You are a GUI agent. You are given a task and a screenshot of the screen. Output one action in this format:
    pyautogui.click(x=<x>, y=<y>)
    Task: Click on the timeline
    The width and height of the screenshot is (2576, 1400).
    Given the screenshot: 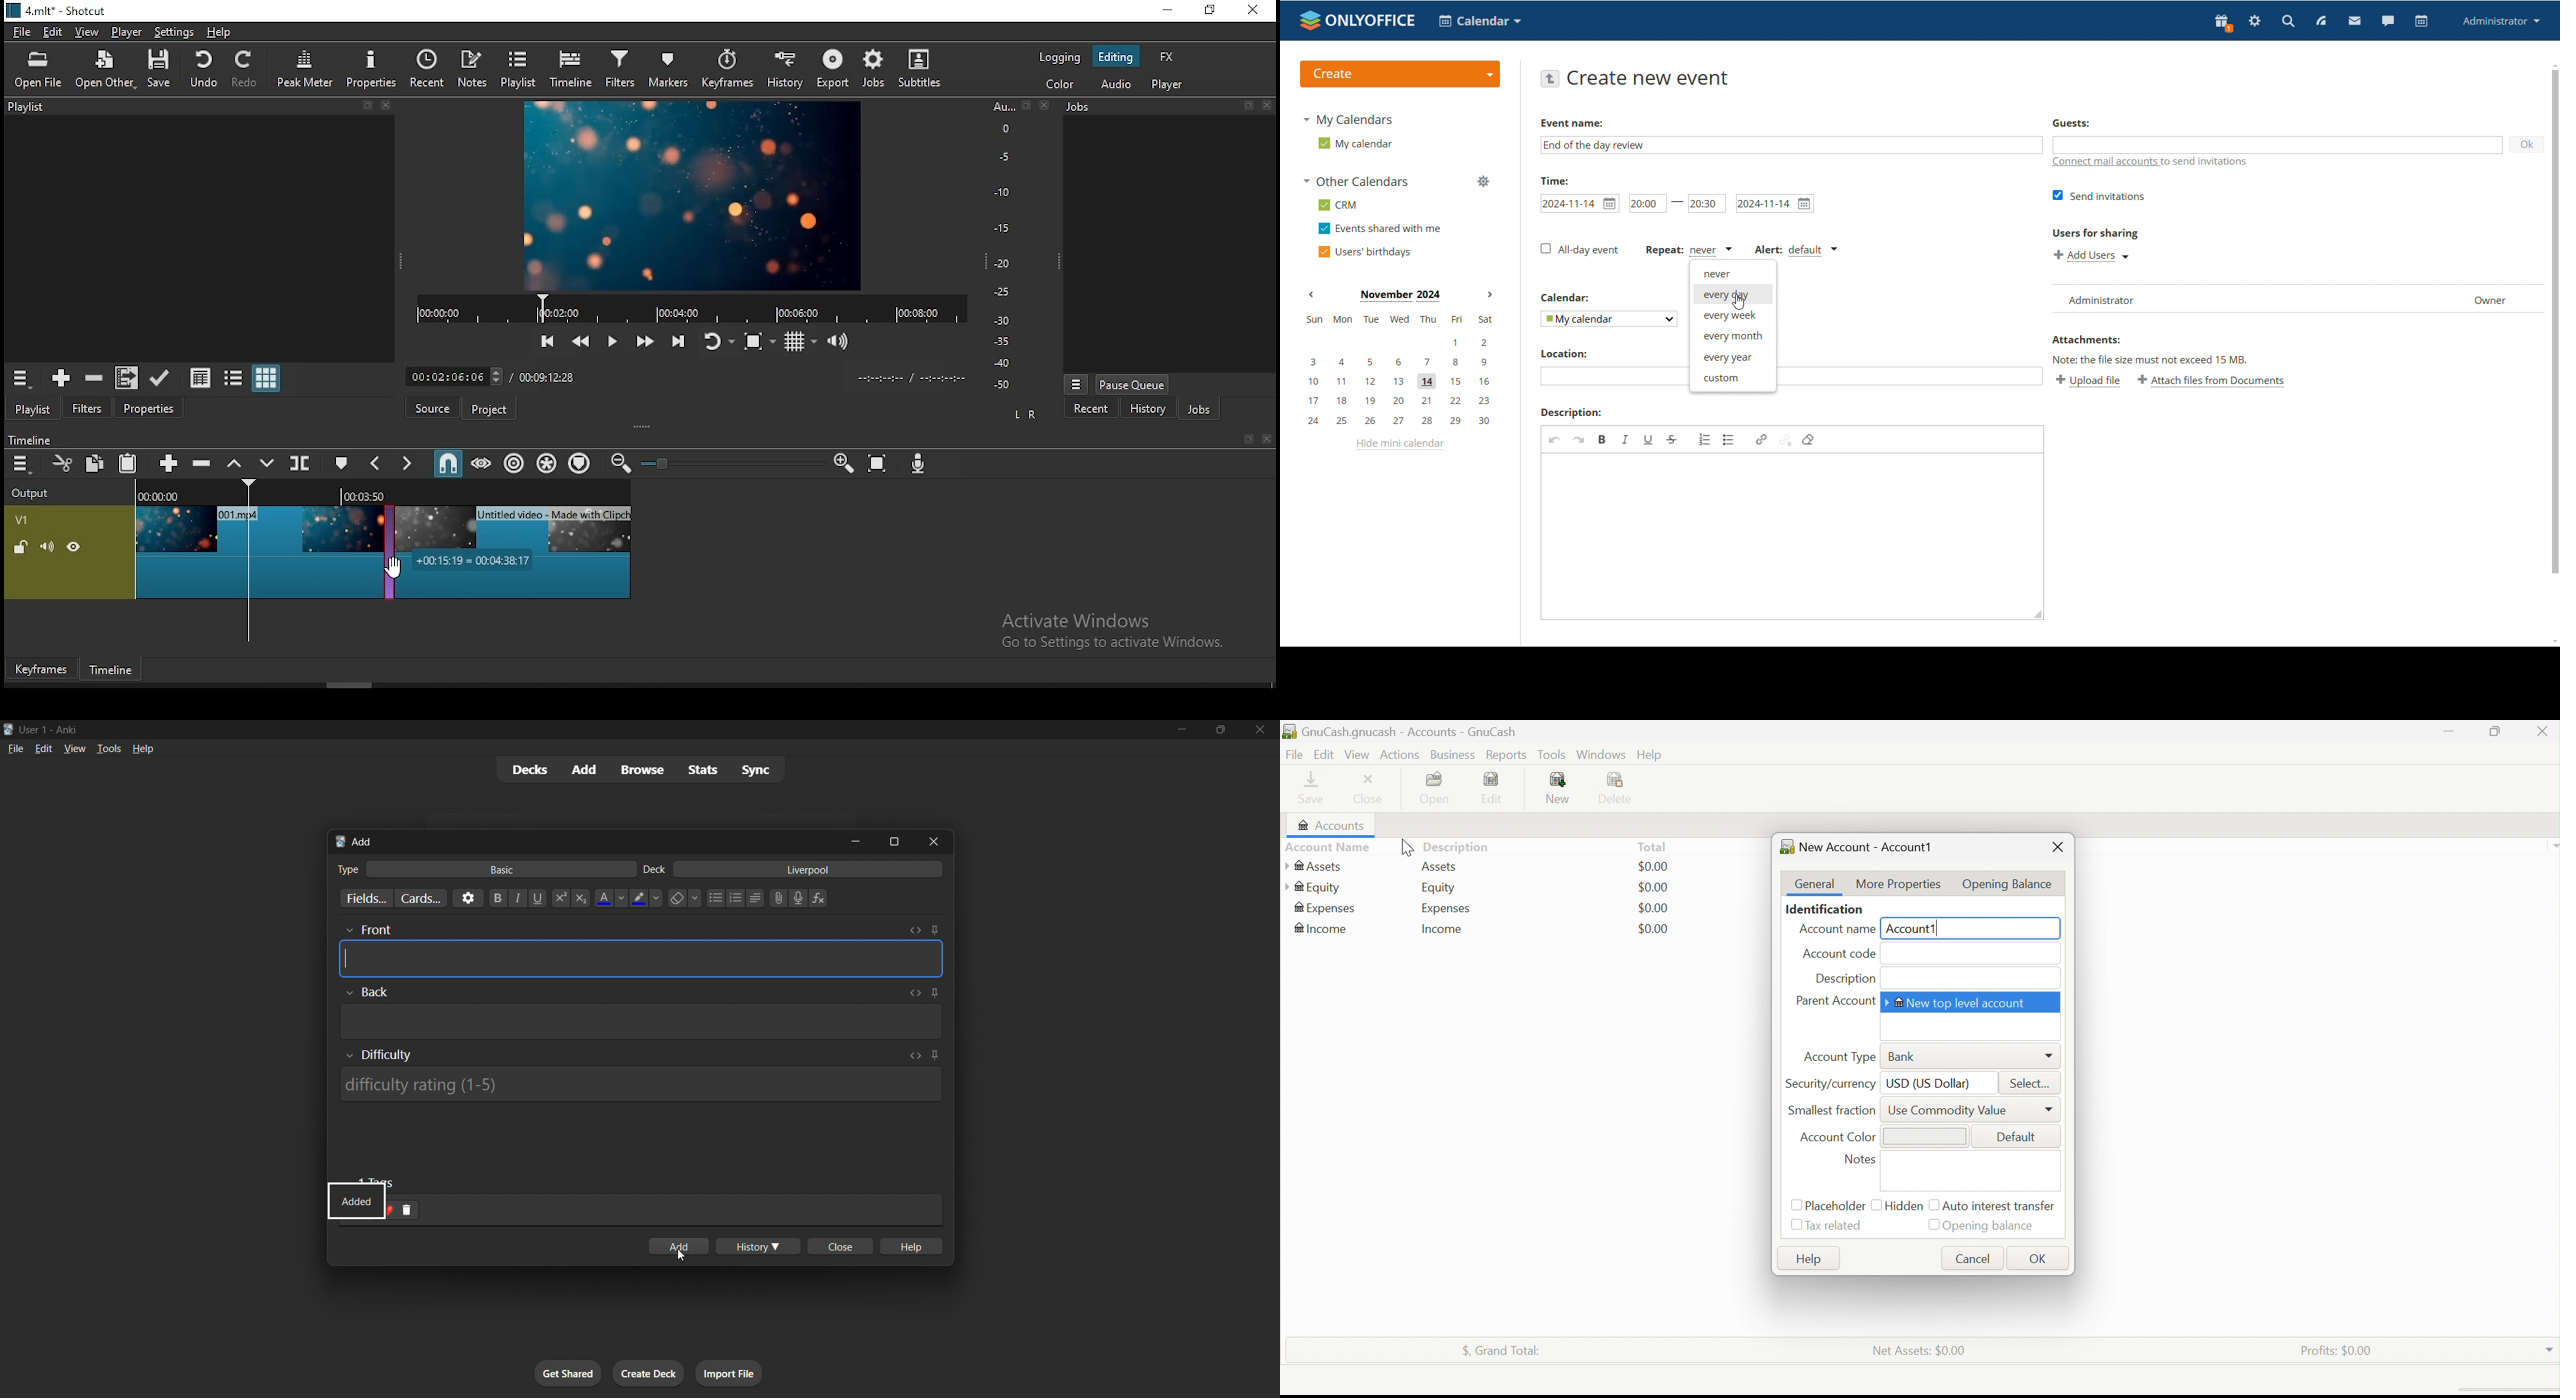 What is the action you would take?
    pyautogui.click(x=28, y=438)
    